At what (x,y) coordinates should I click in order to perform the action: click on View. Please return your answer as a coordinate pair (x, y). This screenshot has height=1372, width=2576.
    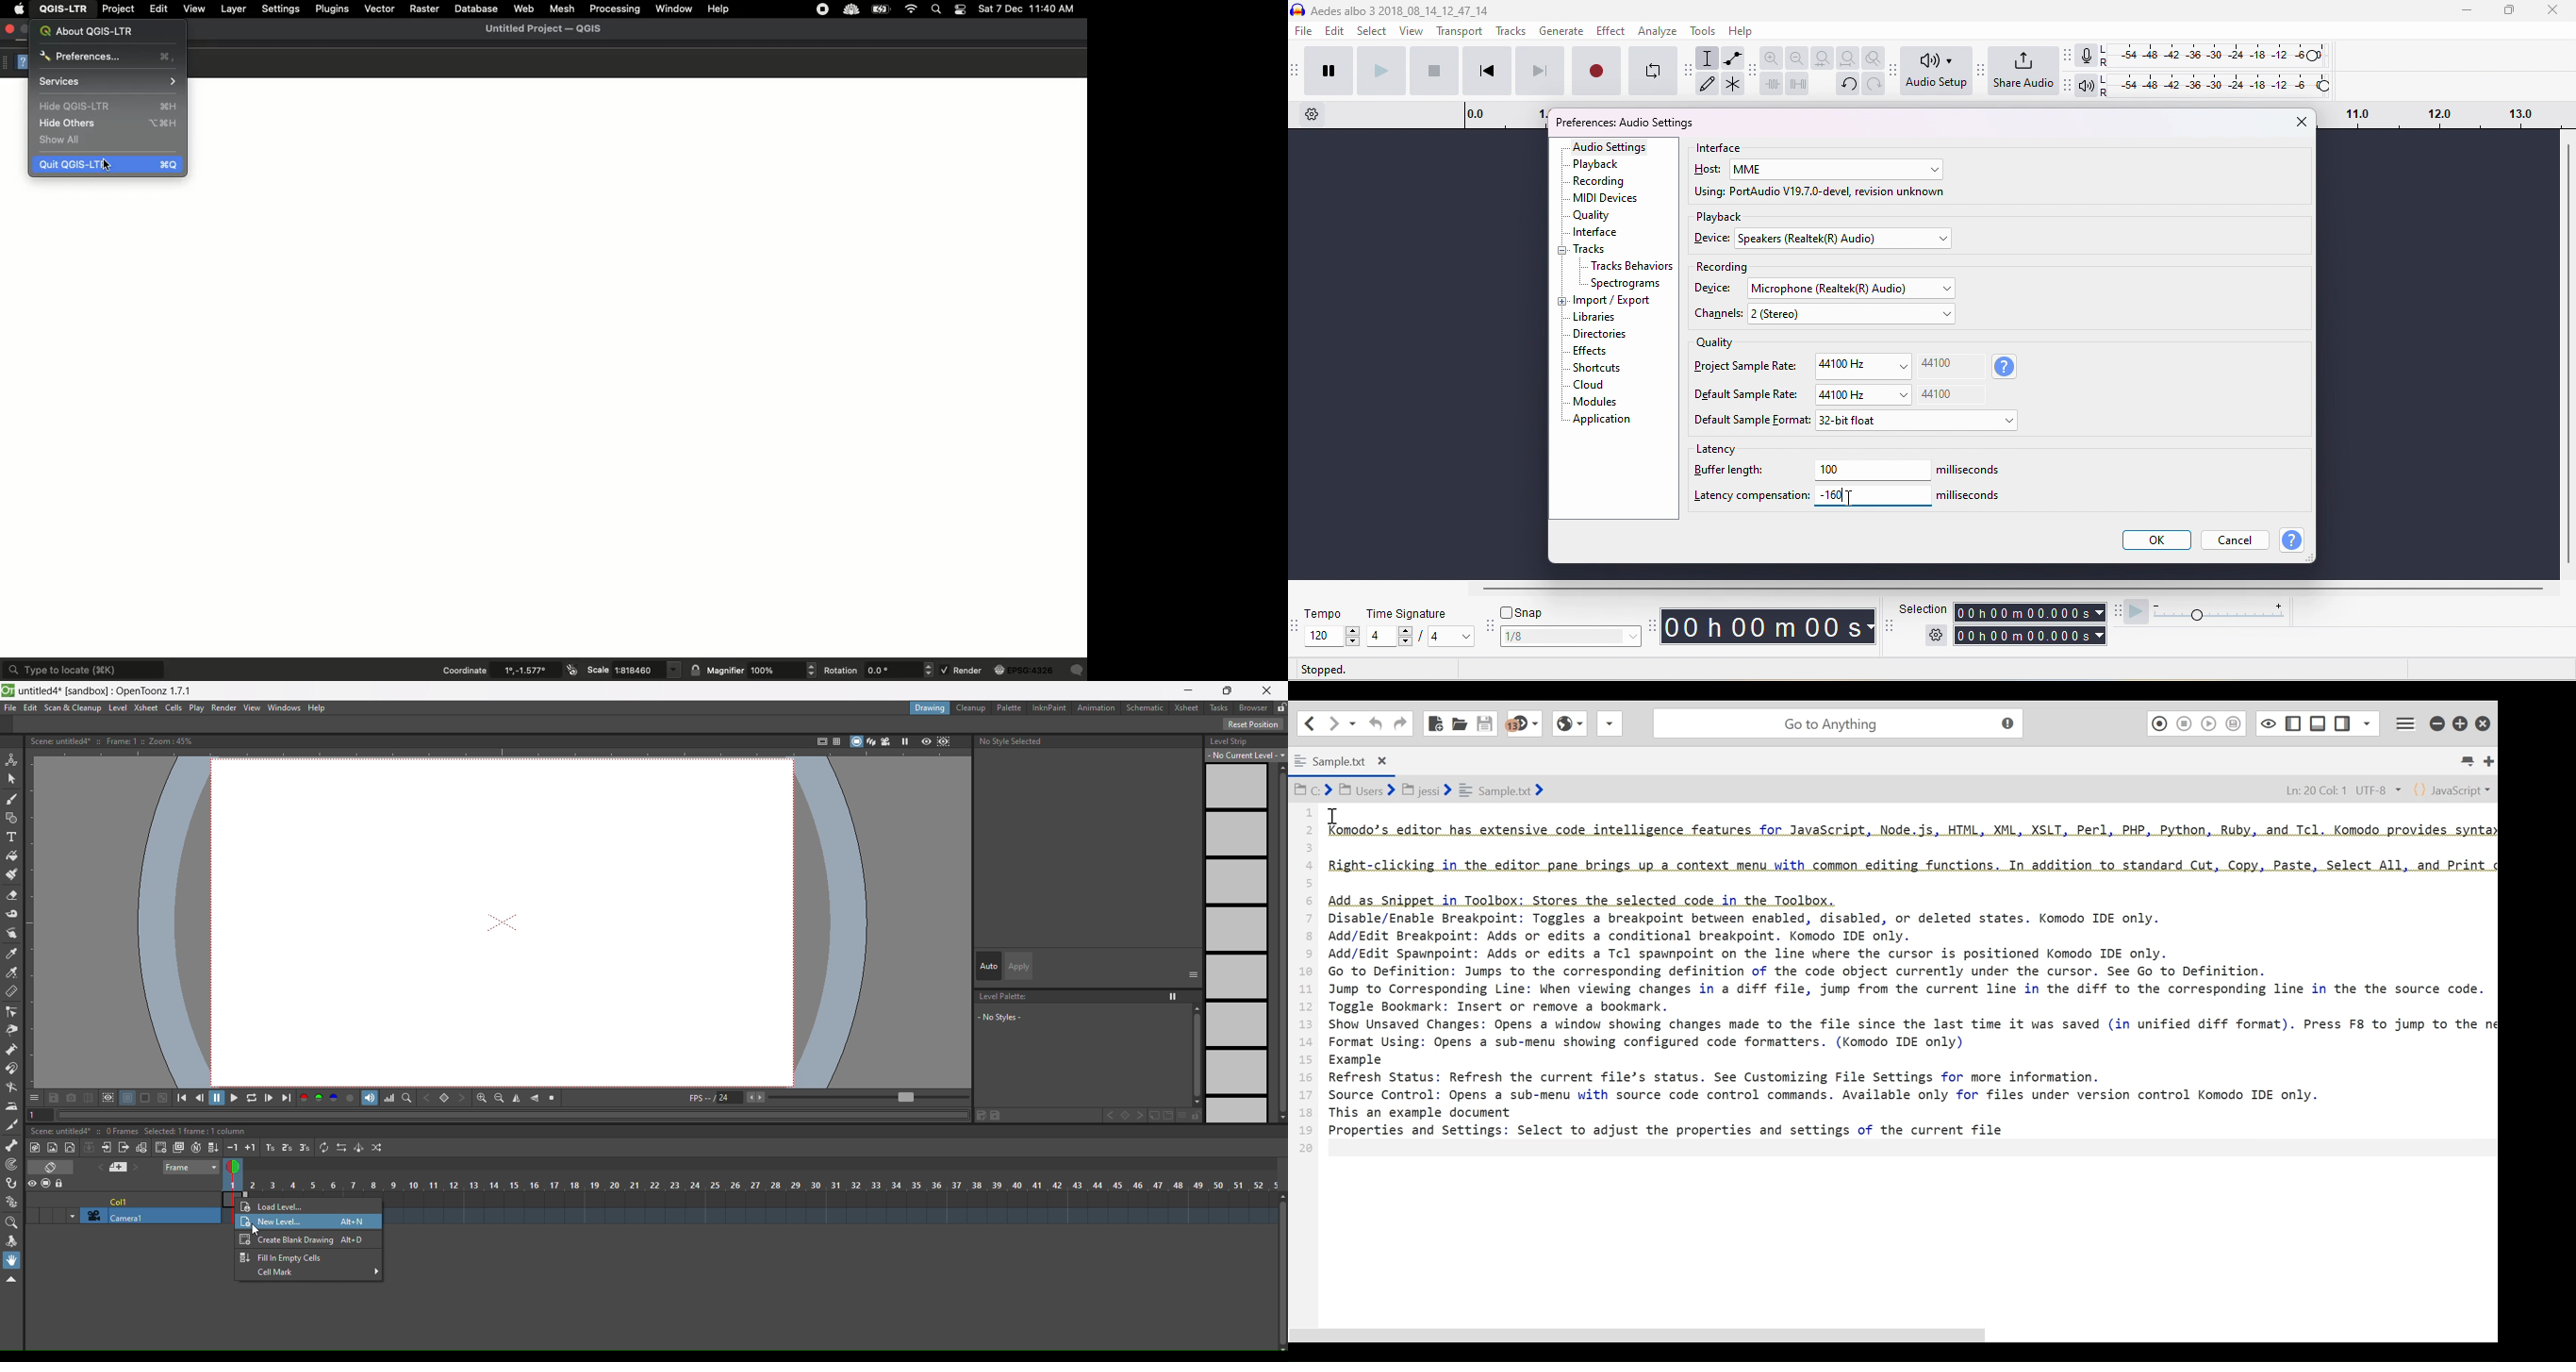
    Looking at the image, I should click on (194, 8).